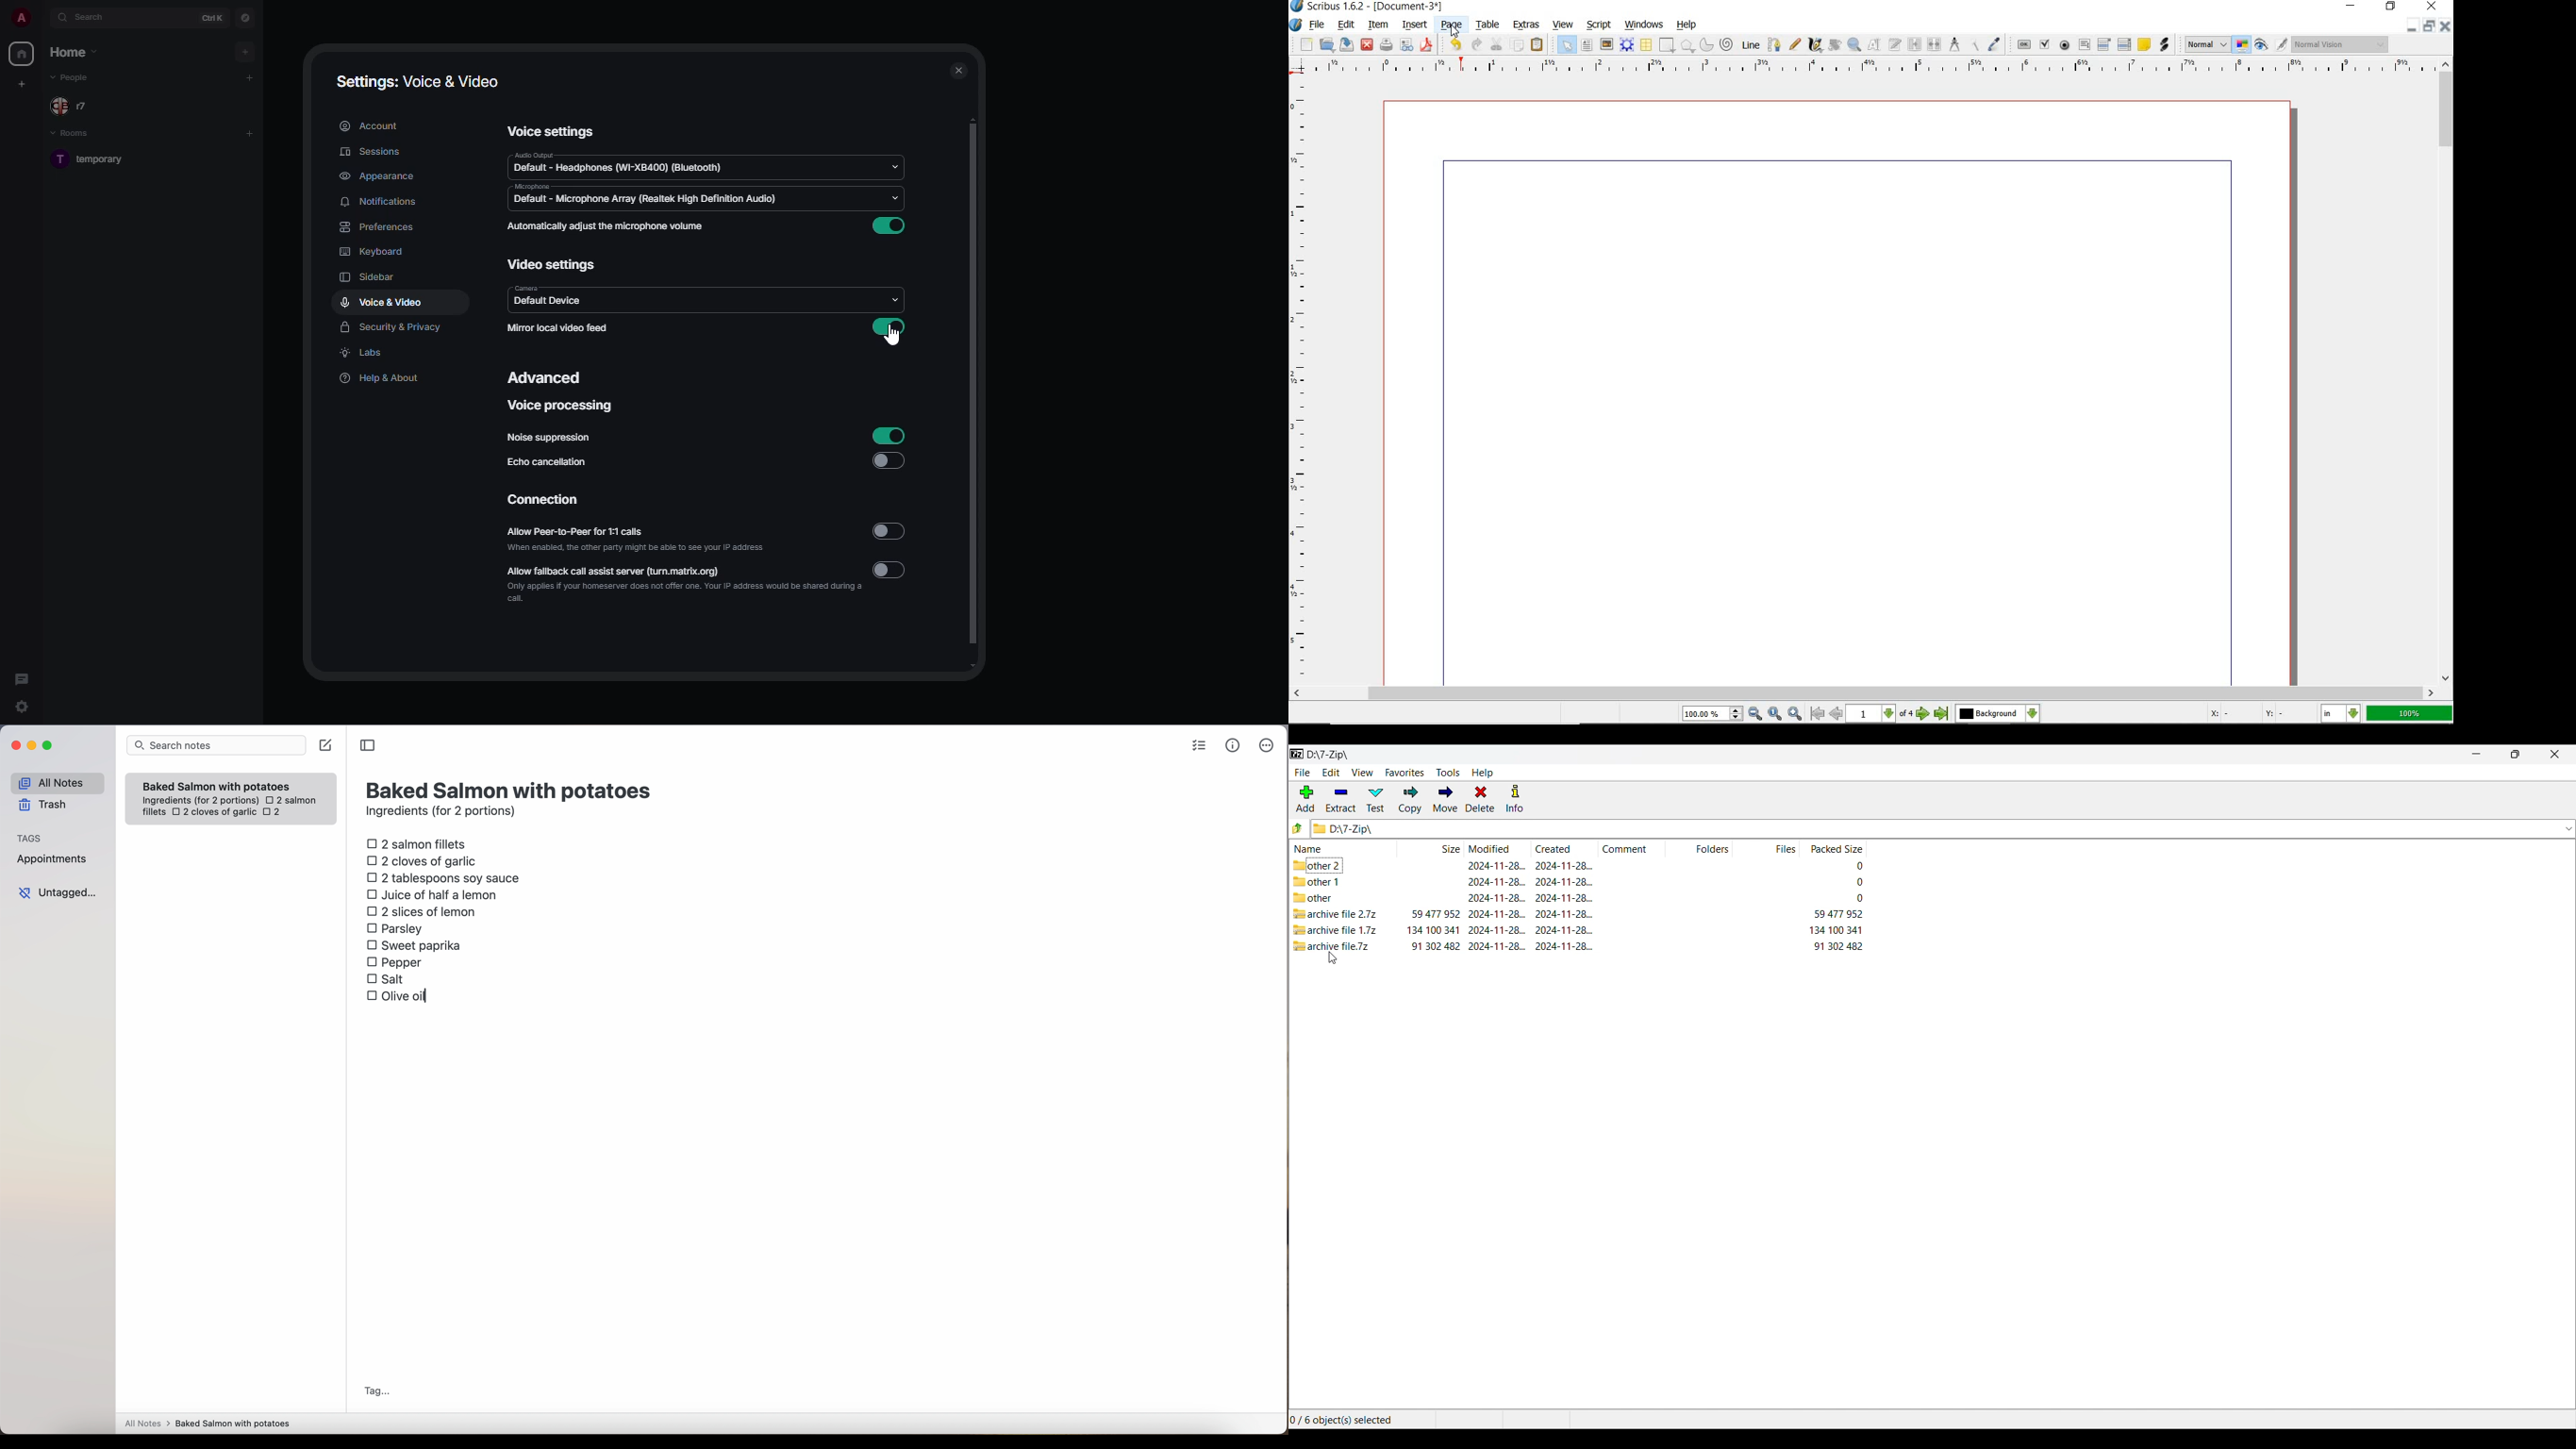  I want to click on ingredientes (for 2 portions), so click(199, 801).